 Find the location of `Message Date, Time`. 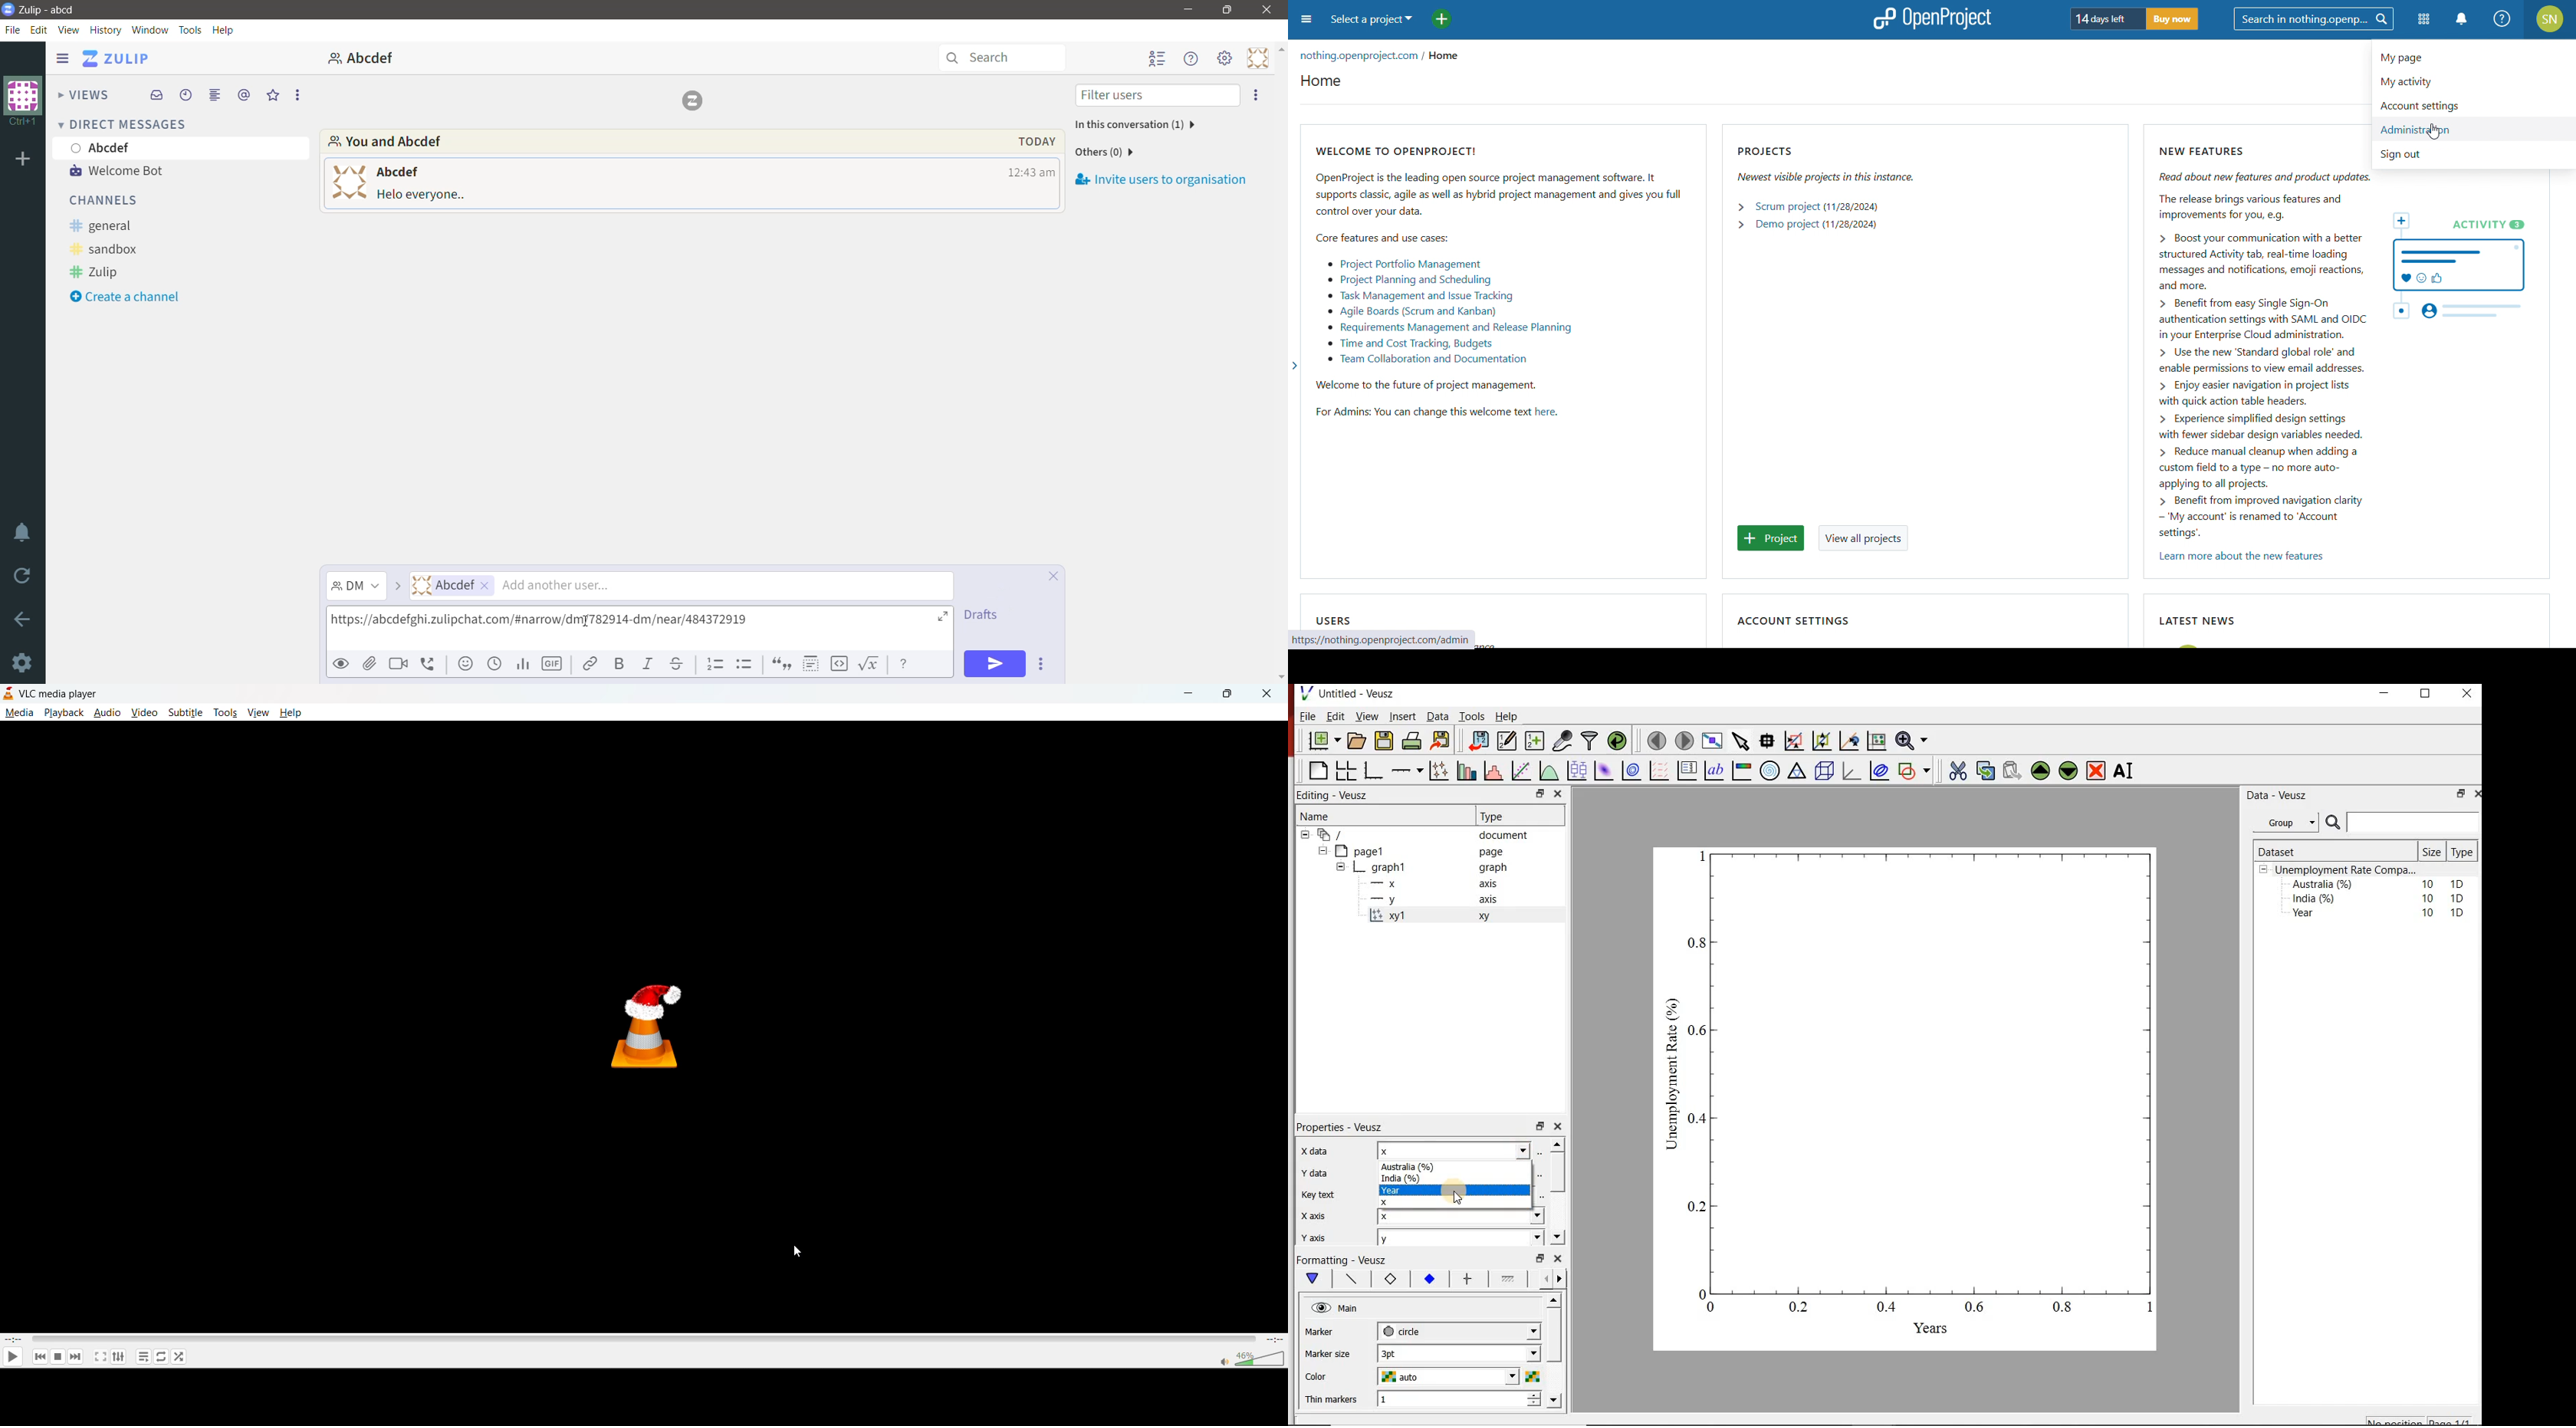

Message Date, Time is located at coordinates (1030, 142).